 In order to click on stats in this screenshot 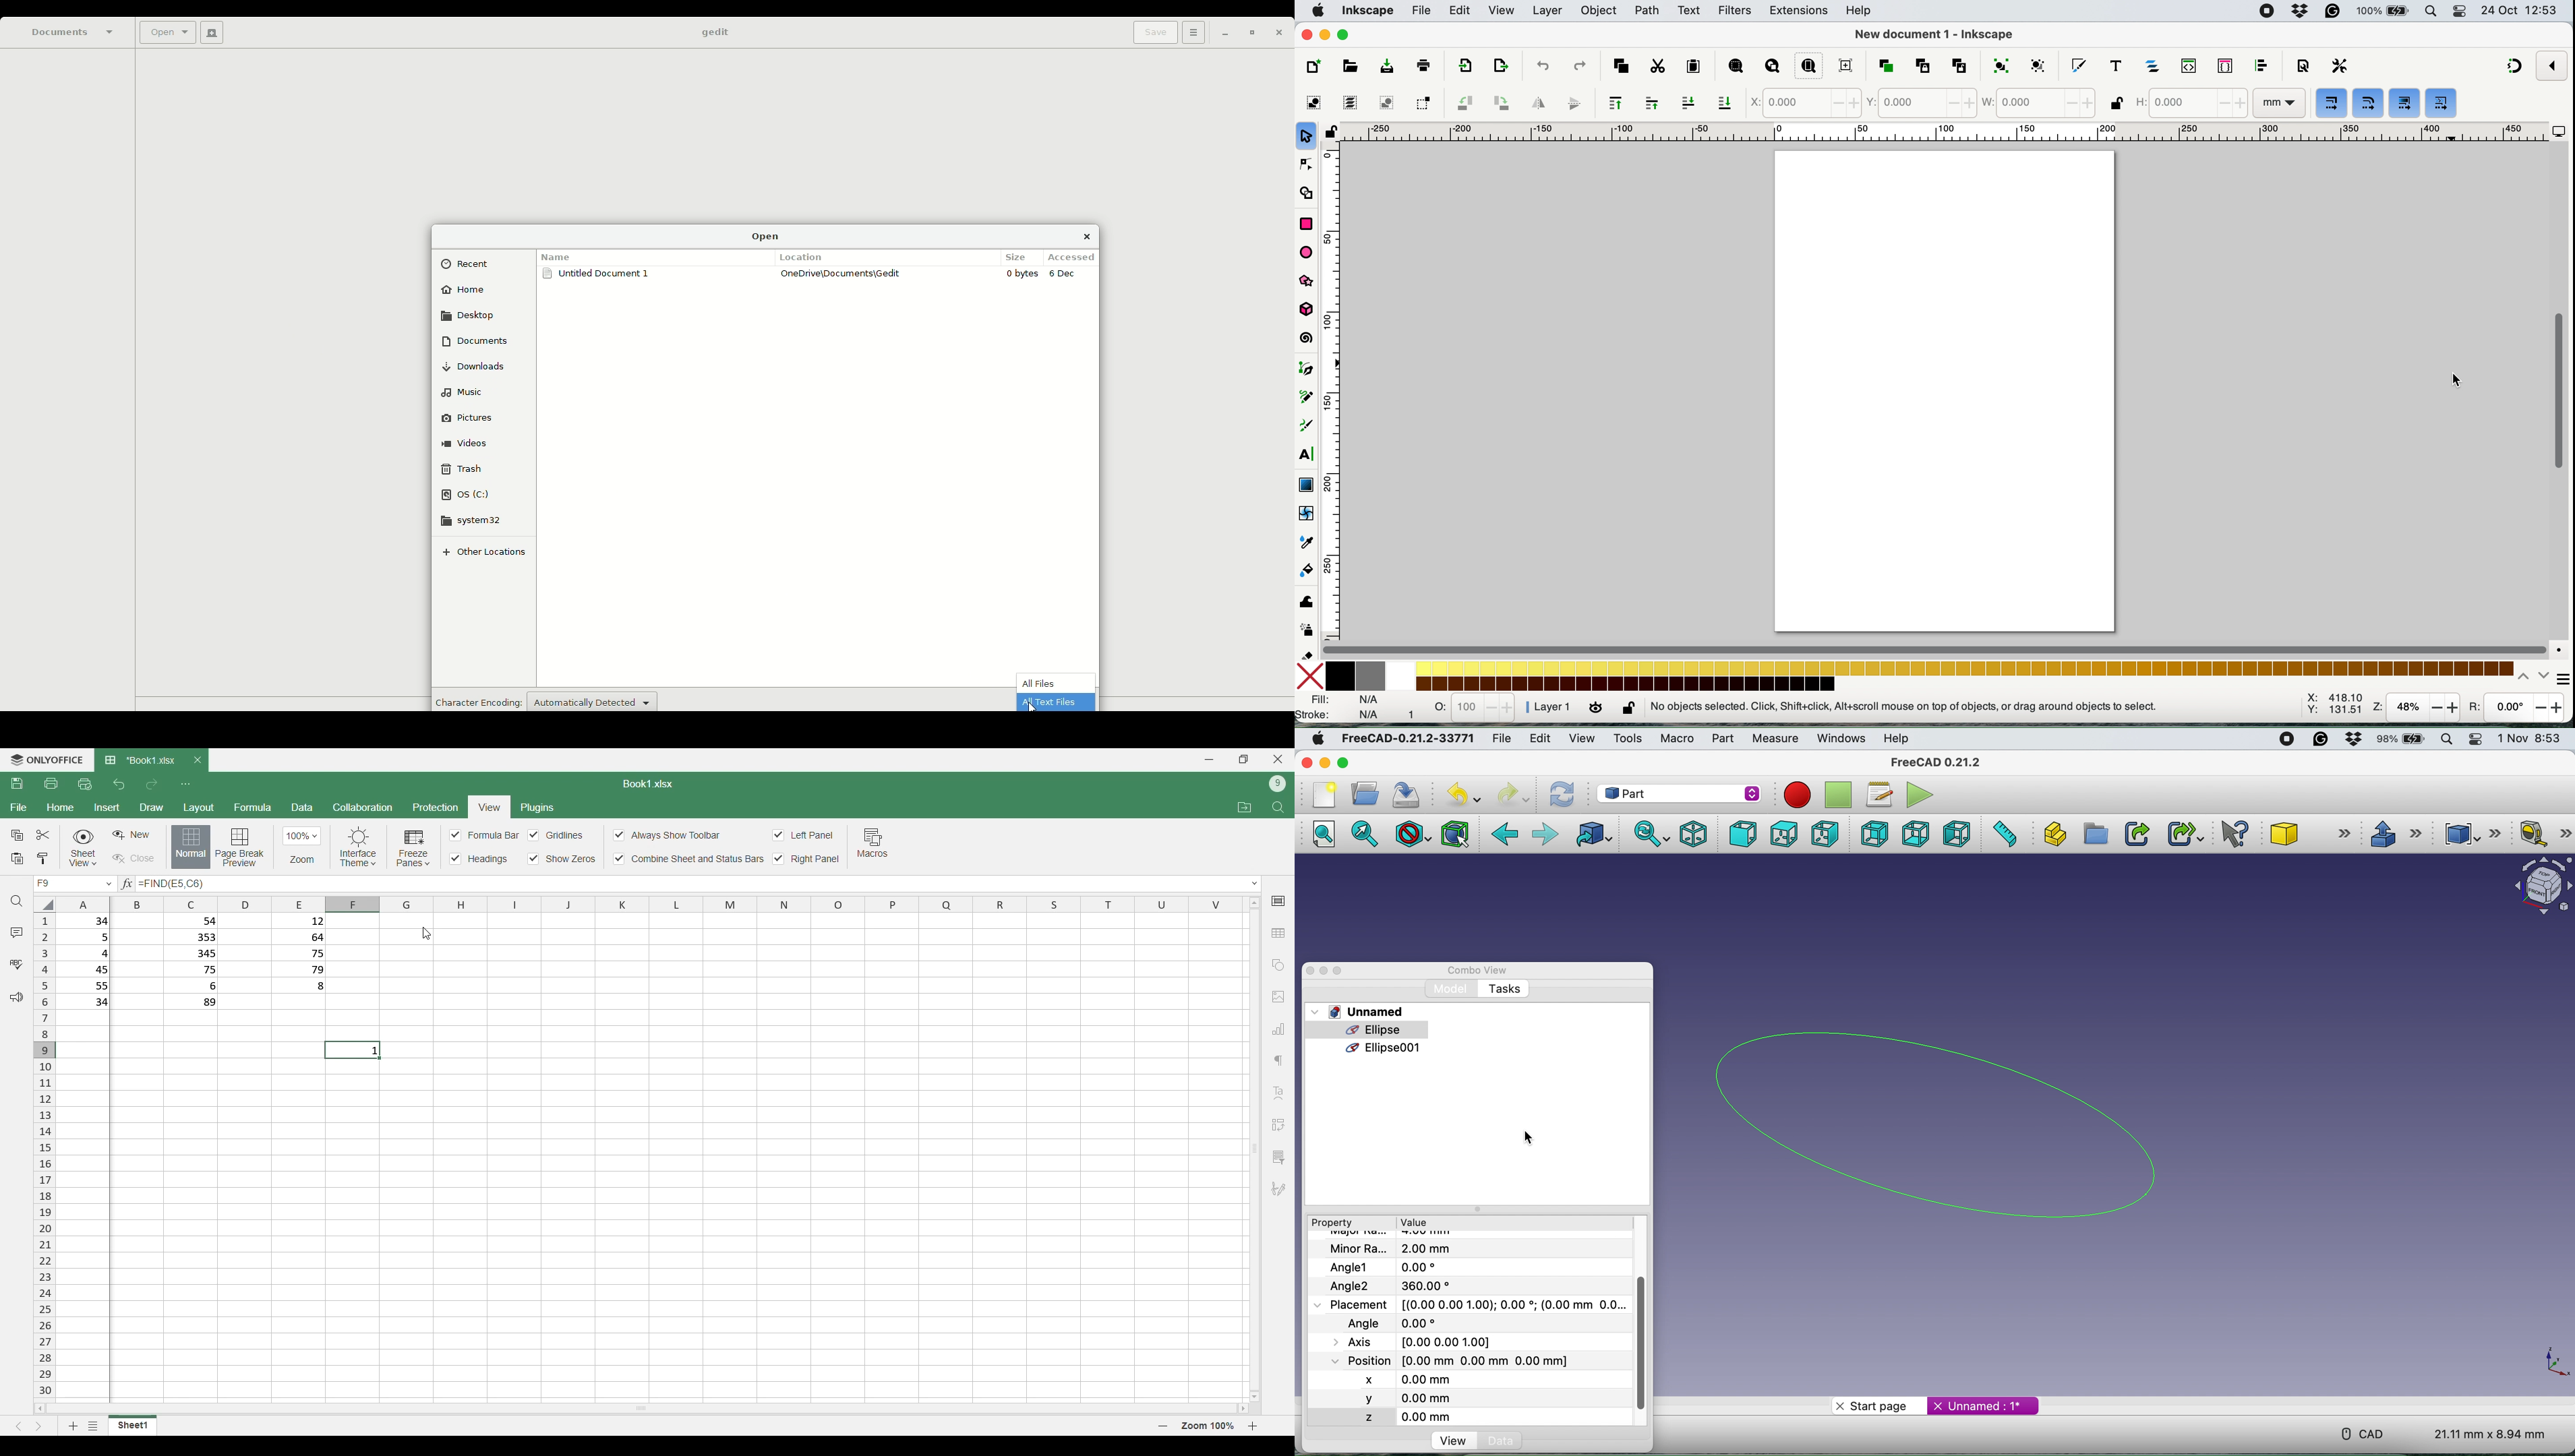, I will do `click(1475, 708)`.